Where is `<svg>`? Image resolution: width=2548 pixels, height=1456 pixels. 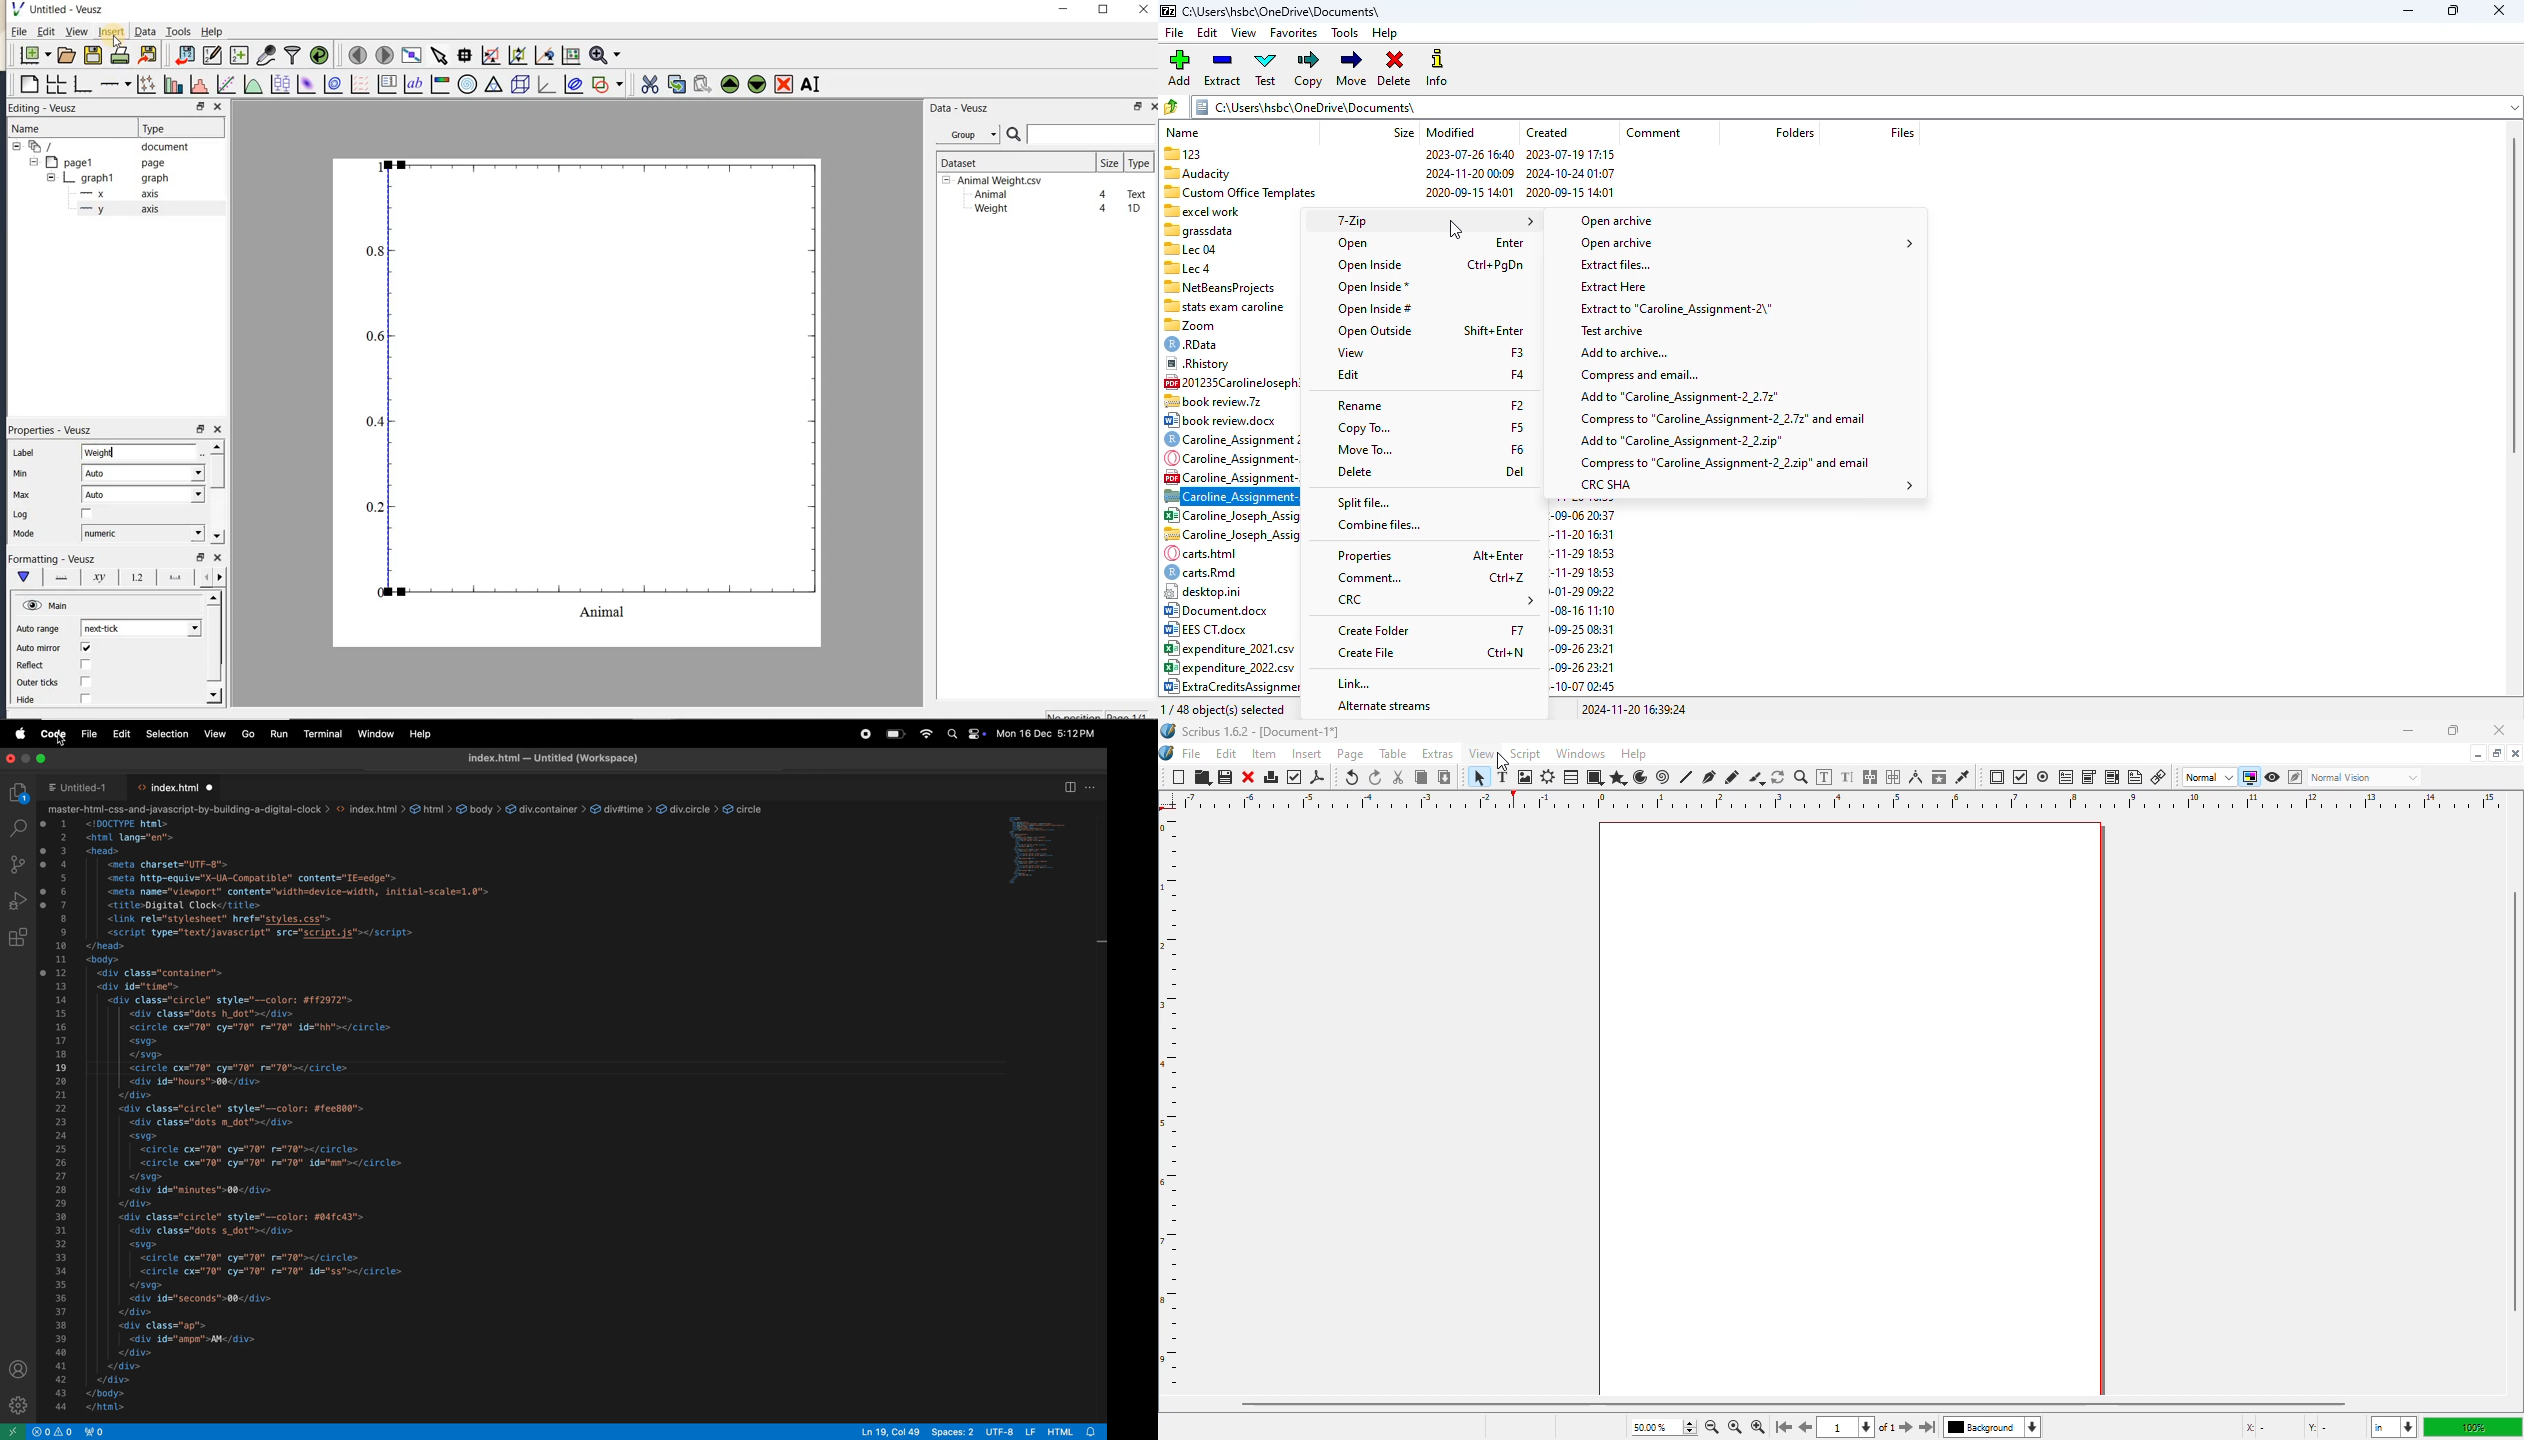 <svg> is located at coordinates (142, 1136).